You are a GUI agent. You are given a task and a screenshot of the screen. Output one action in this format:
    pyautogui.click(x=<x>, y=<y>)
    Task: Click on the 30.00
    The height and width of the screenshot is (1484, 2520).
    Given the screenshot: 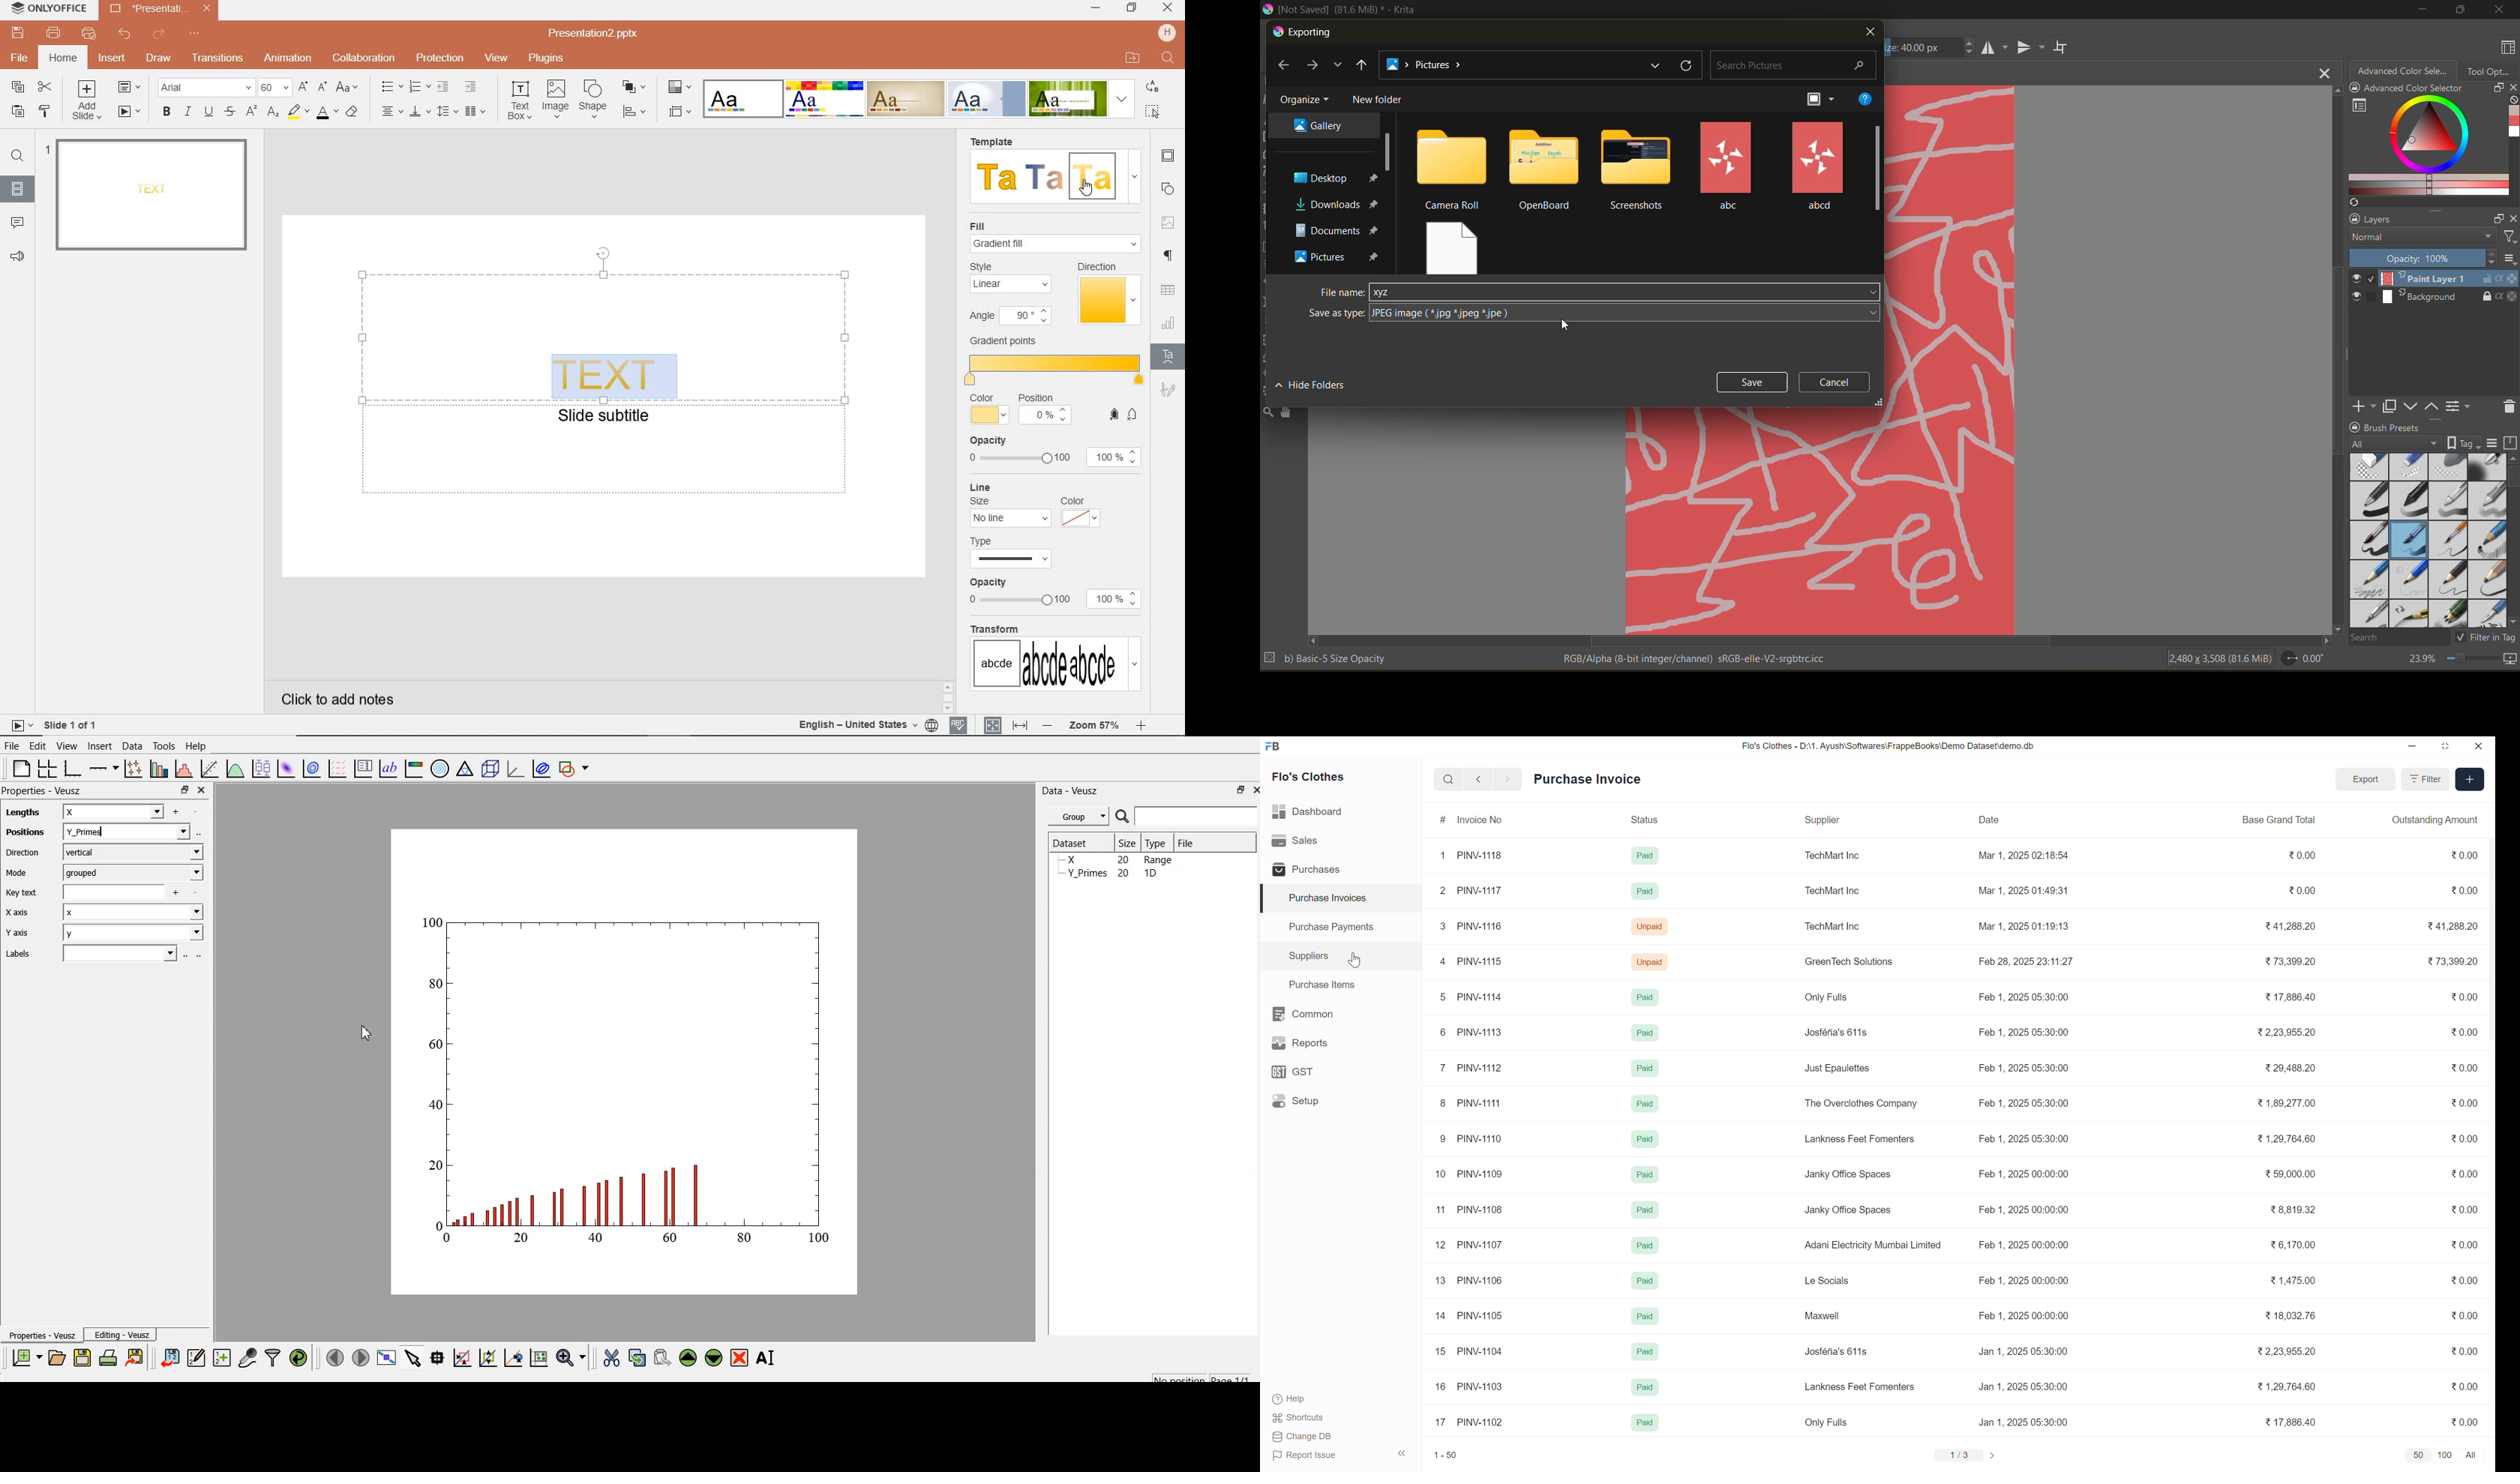 What is the action you would take?
    pyautogui.click(x=2462, y=1138)
    